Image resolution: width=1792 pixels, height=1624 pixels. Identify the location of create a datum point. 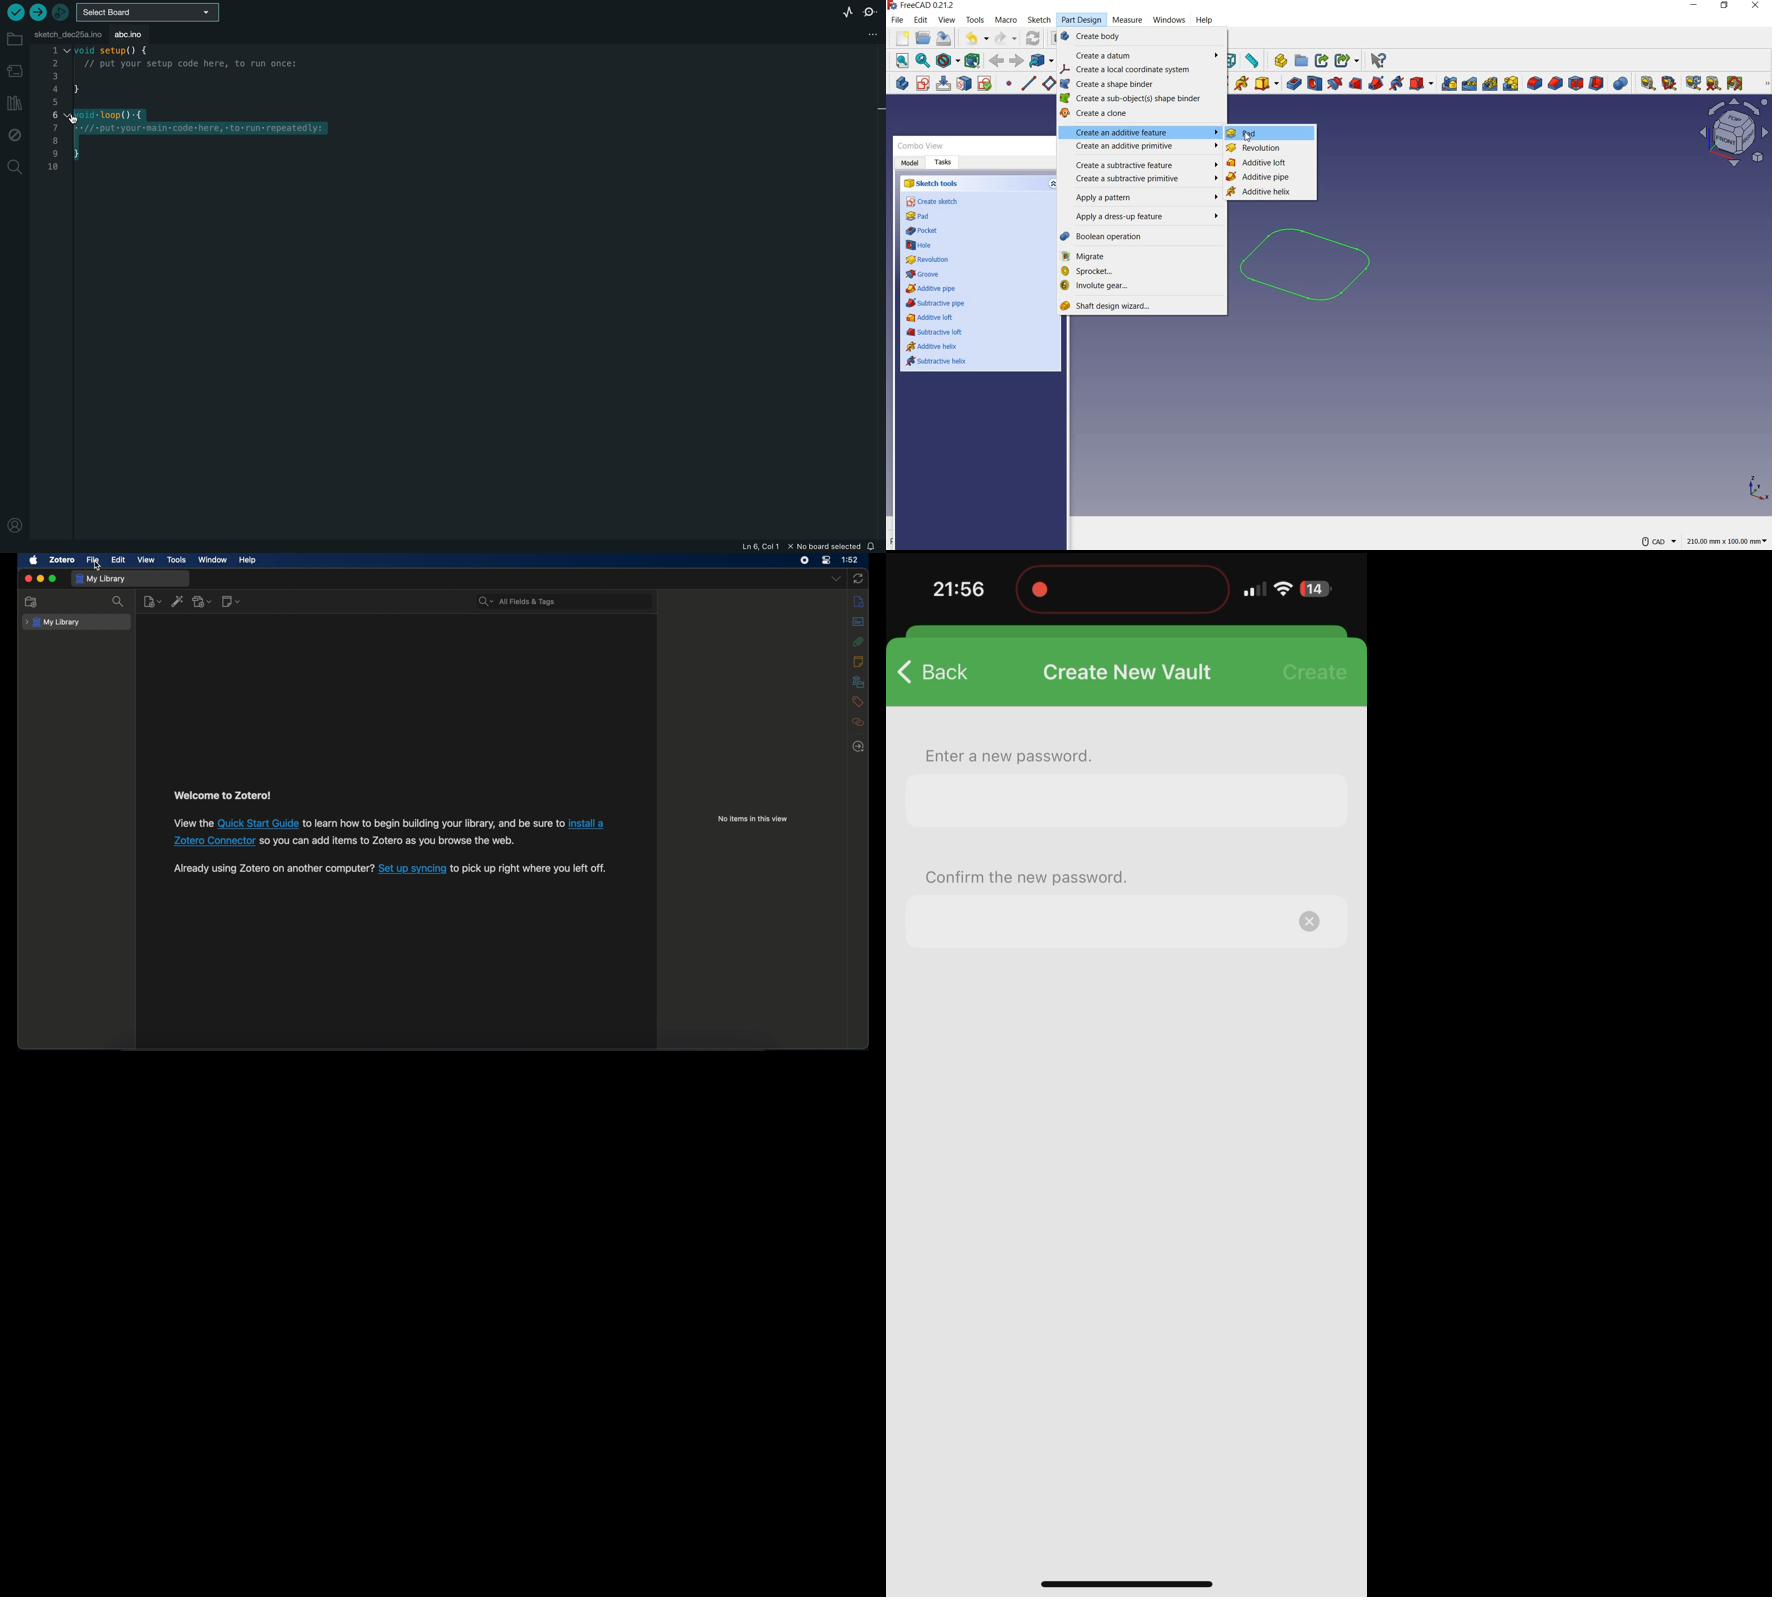
(1010, 84).